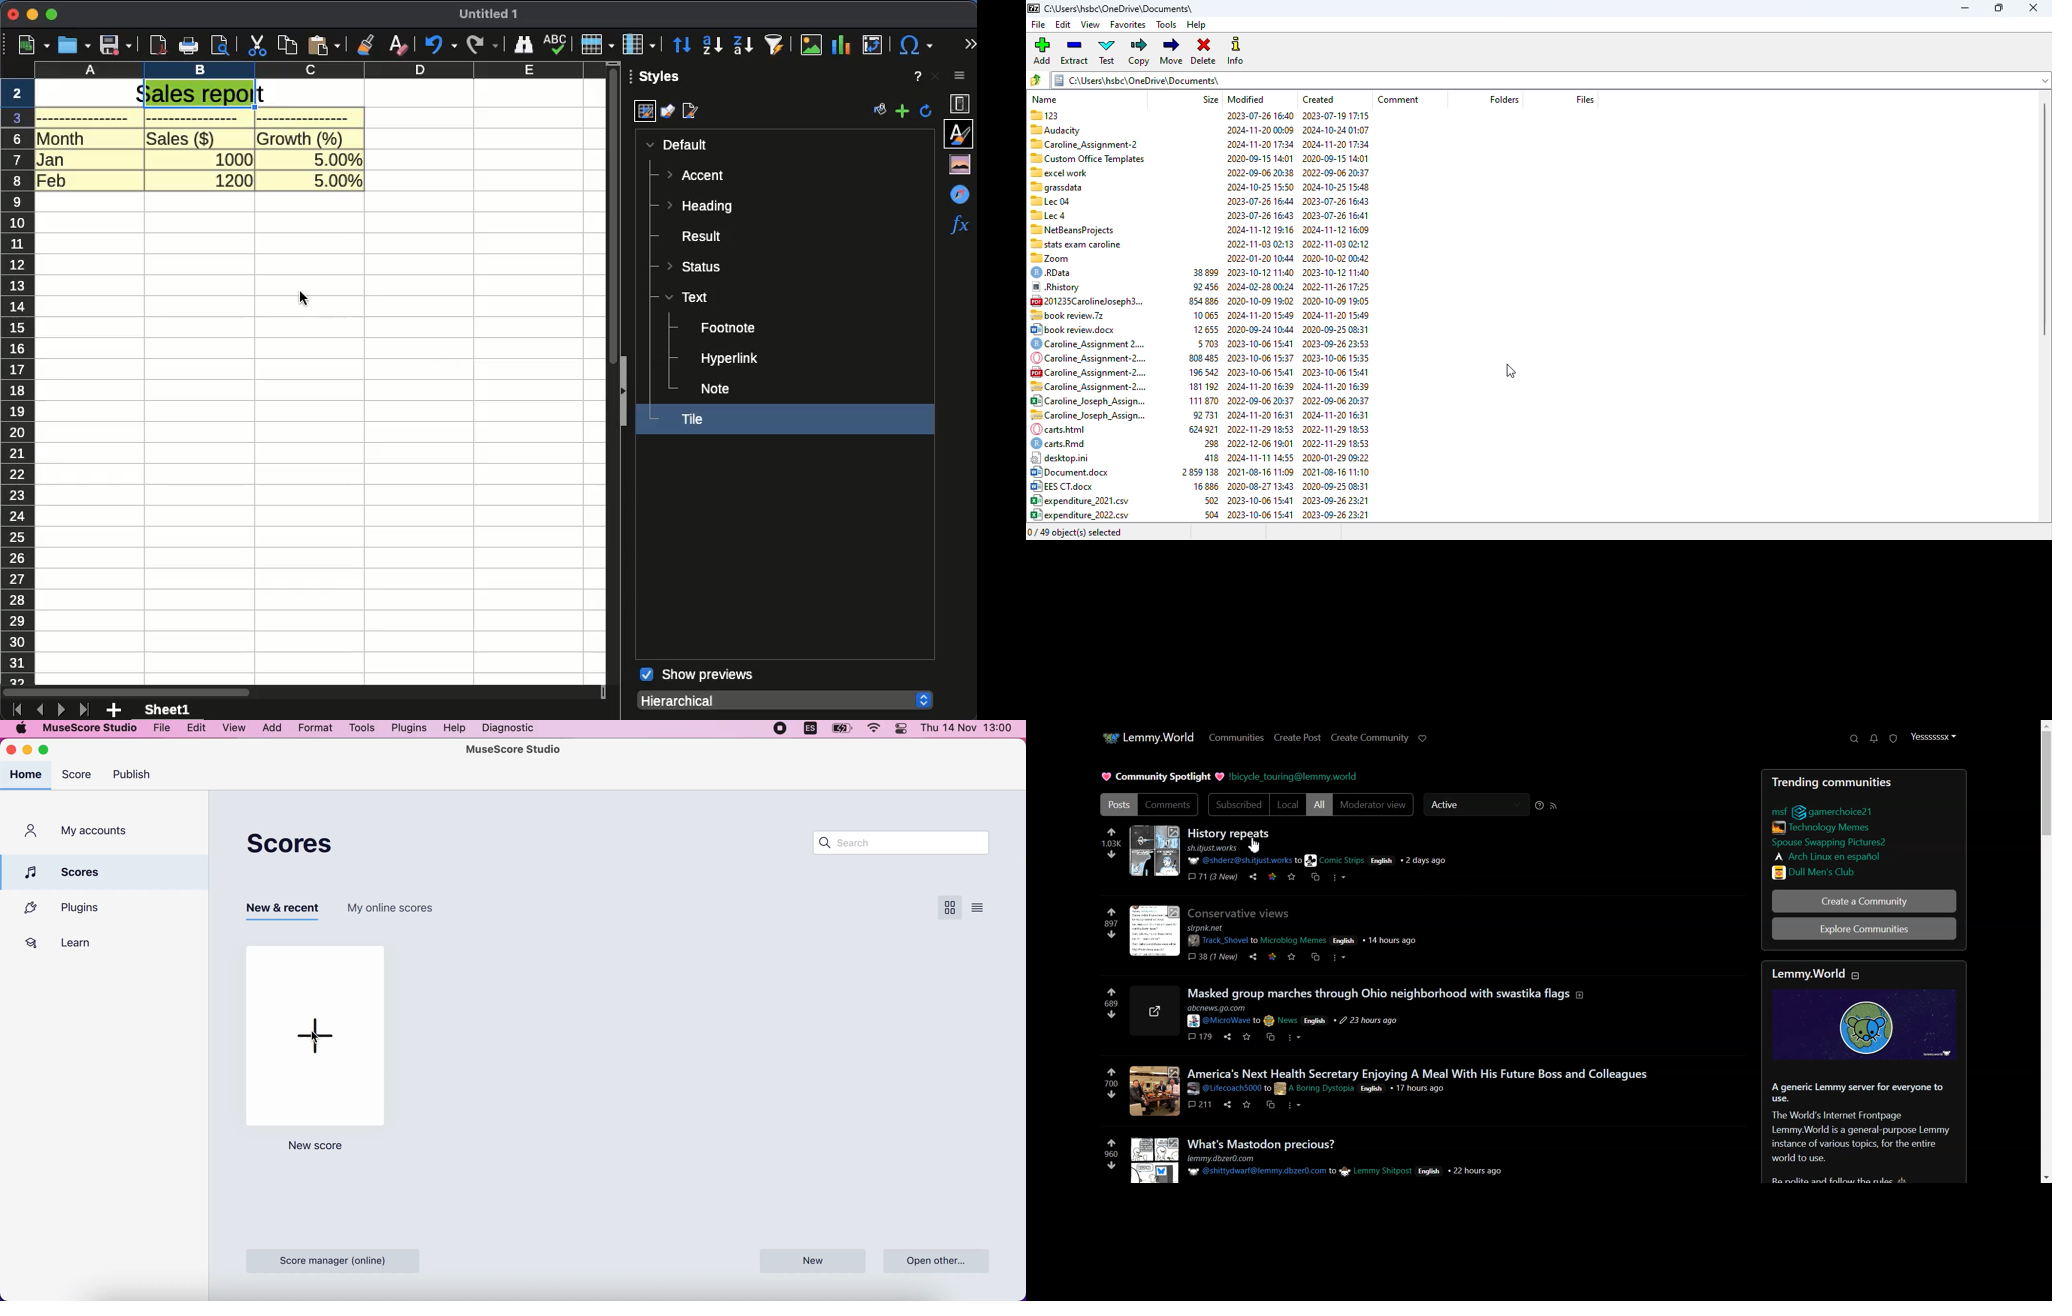 This screenshot has height=1316, width=2072. I want to click on update style, so click(927, 110).